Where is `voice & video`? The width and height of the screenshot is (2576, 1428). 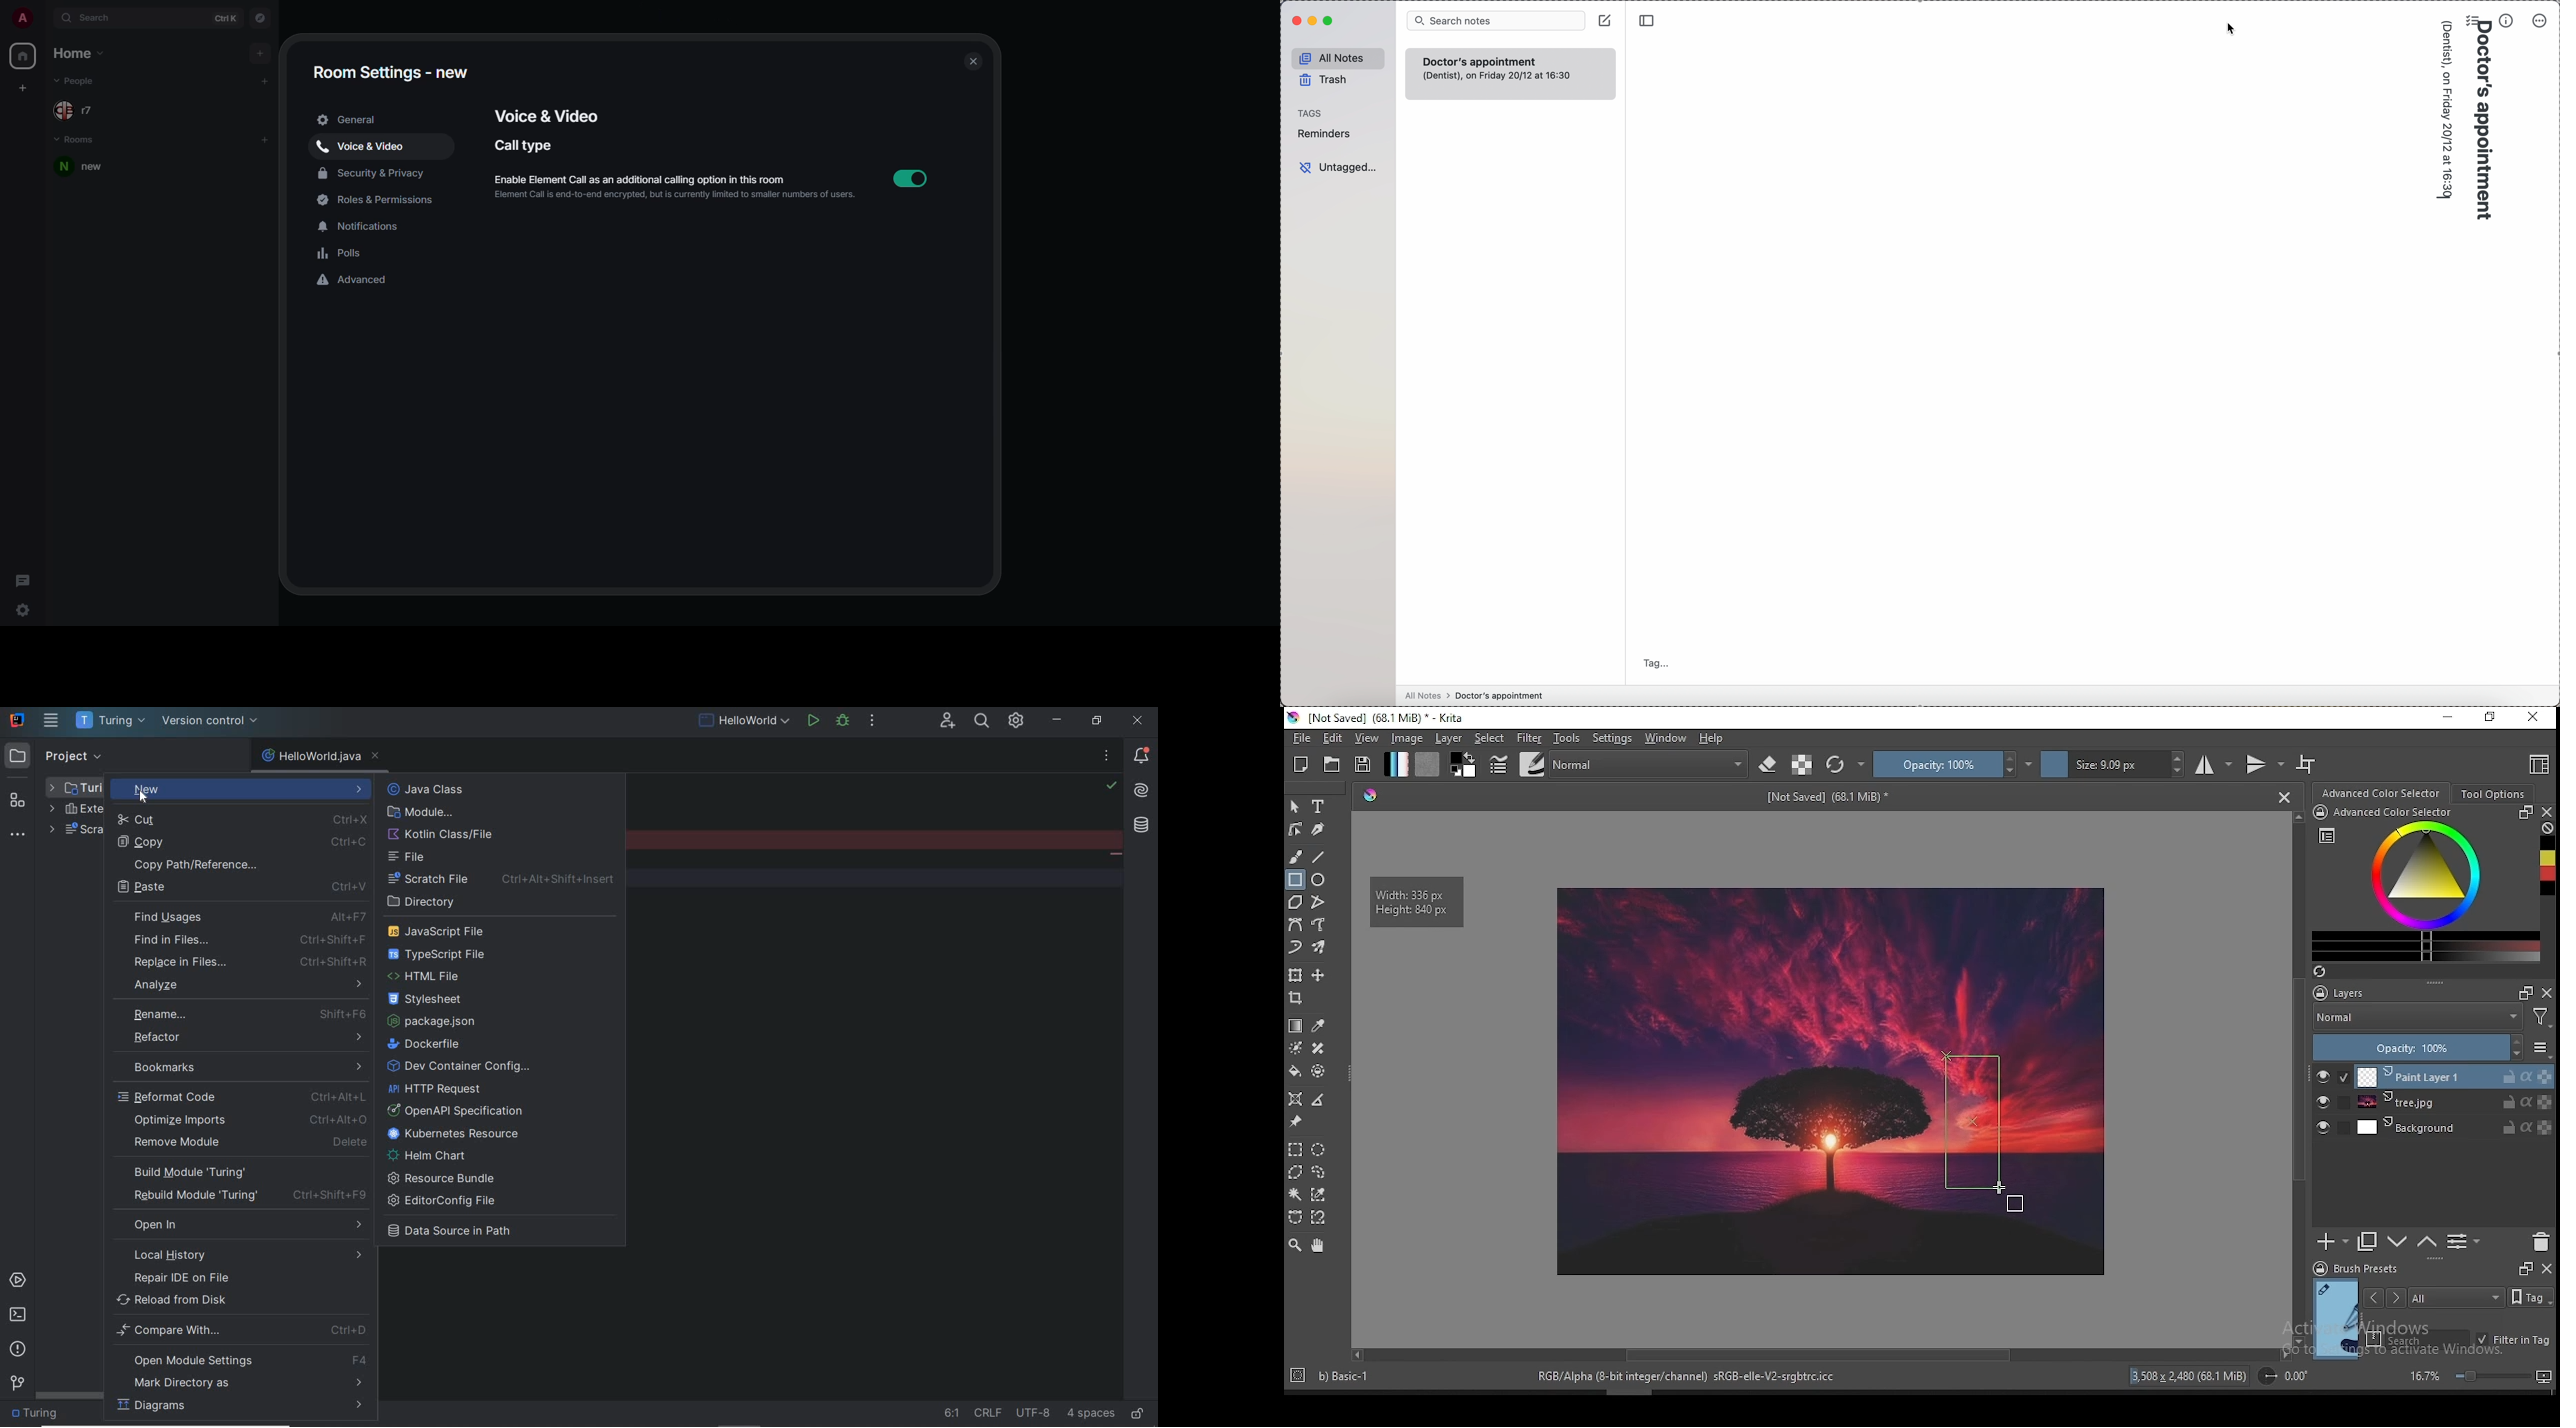
voice & video is located at coordinates (365, 147).